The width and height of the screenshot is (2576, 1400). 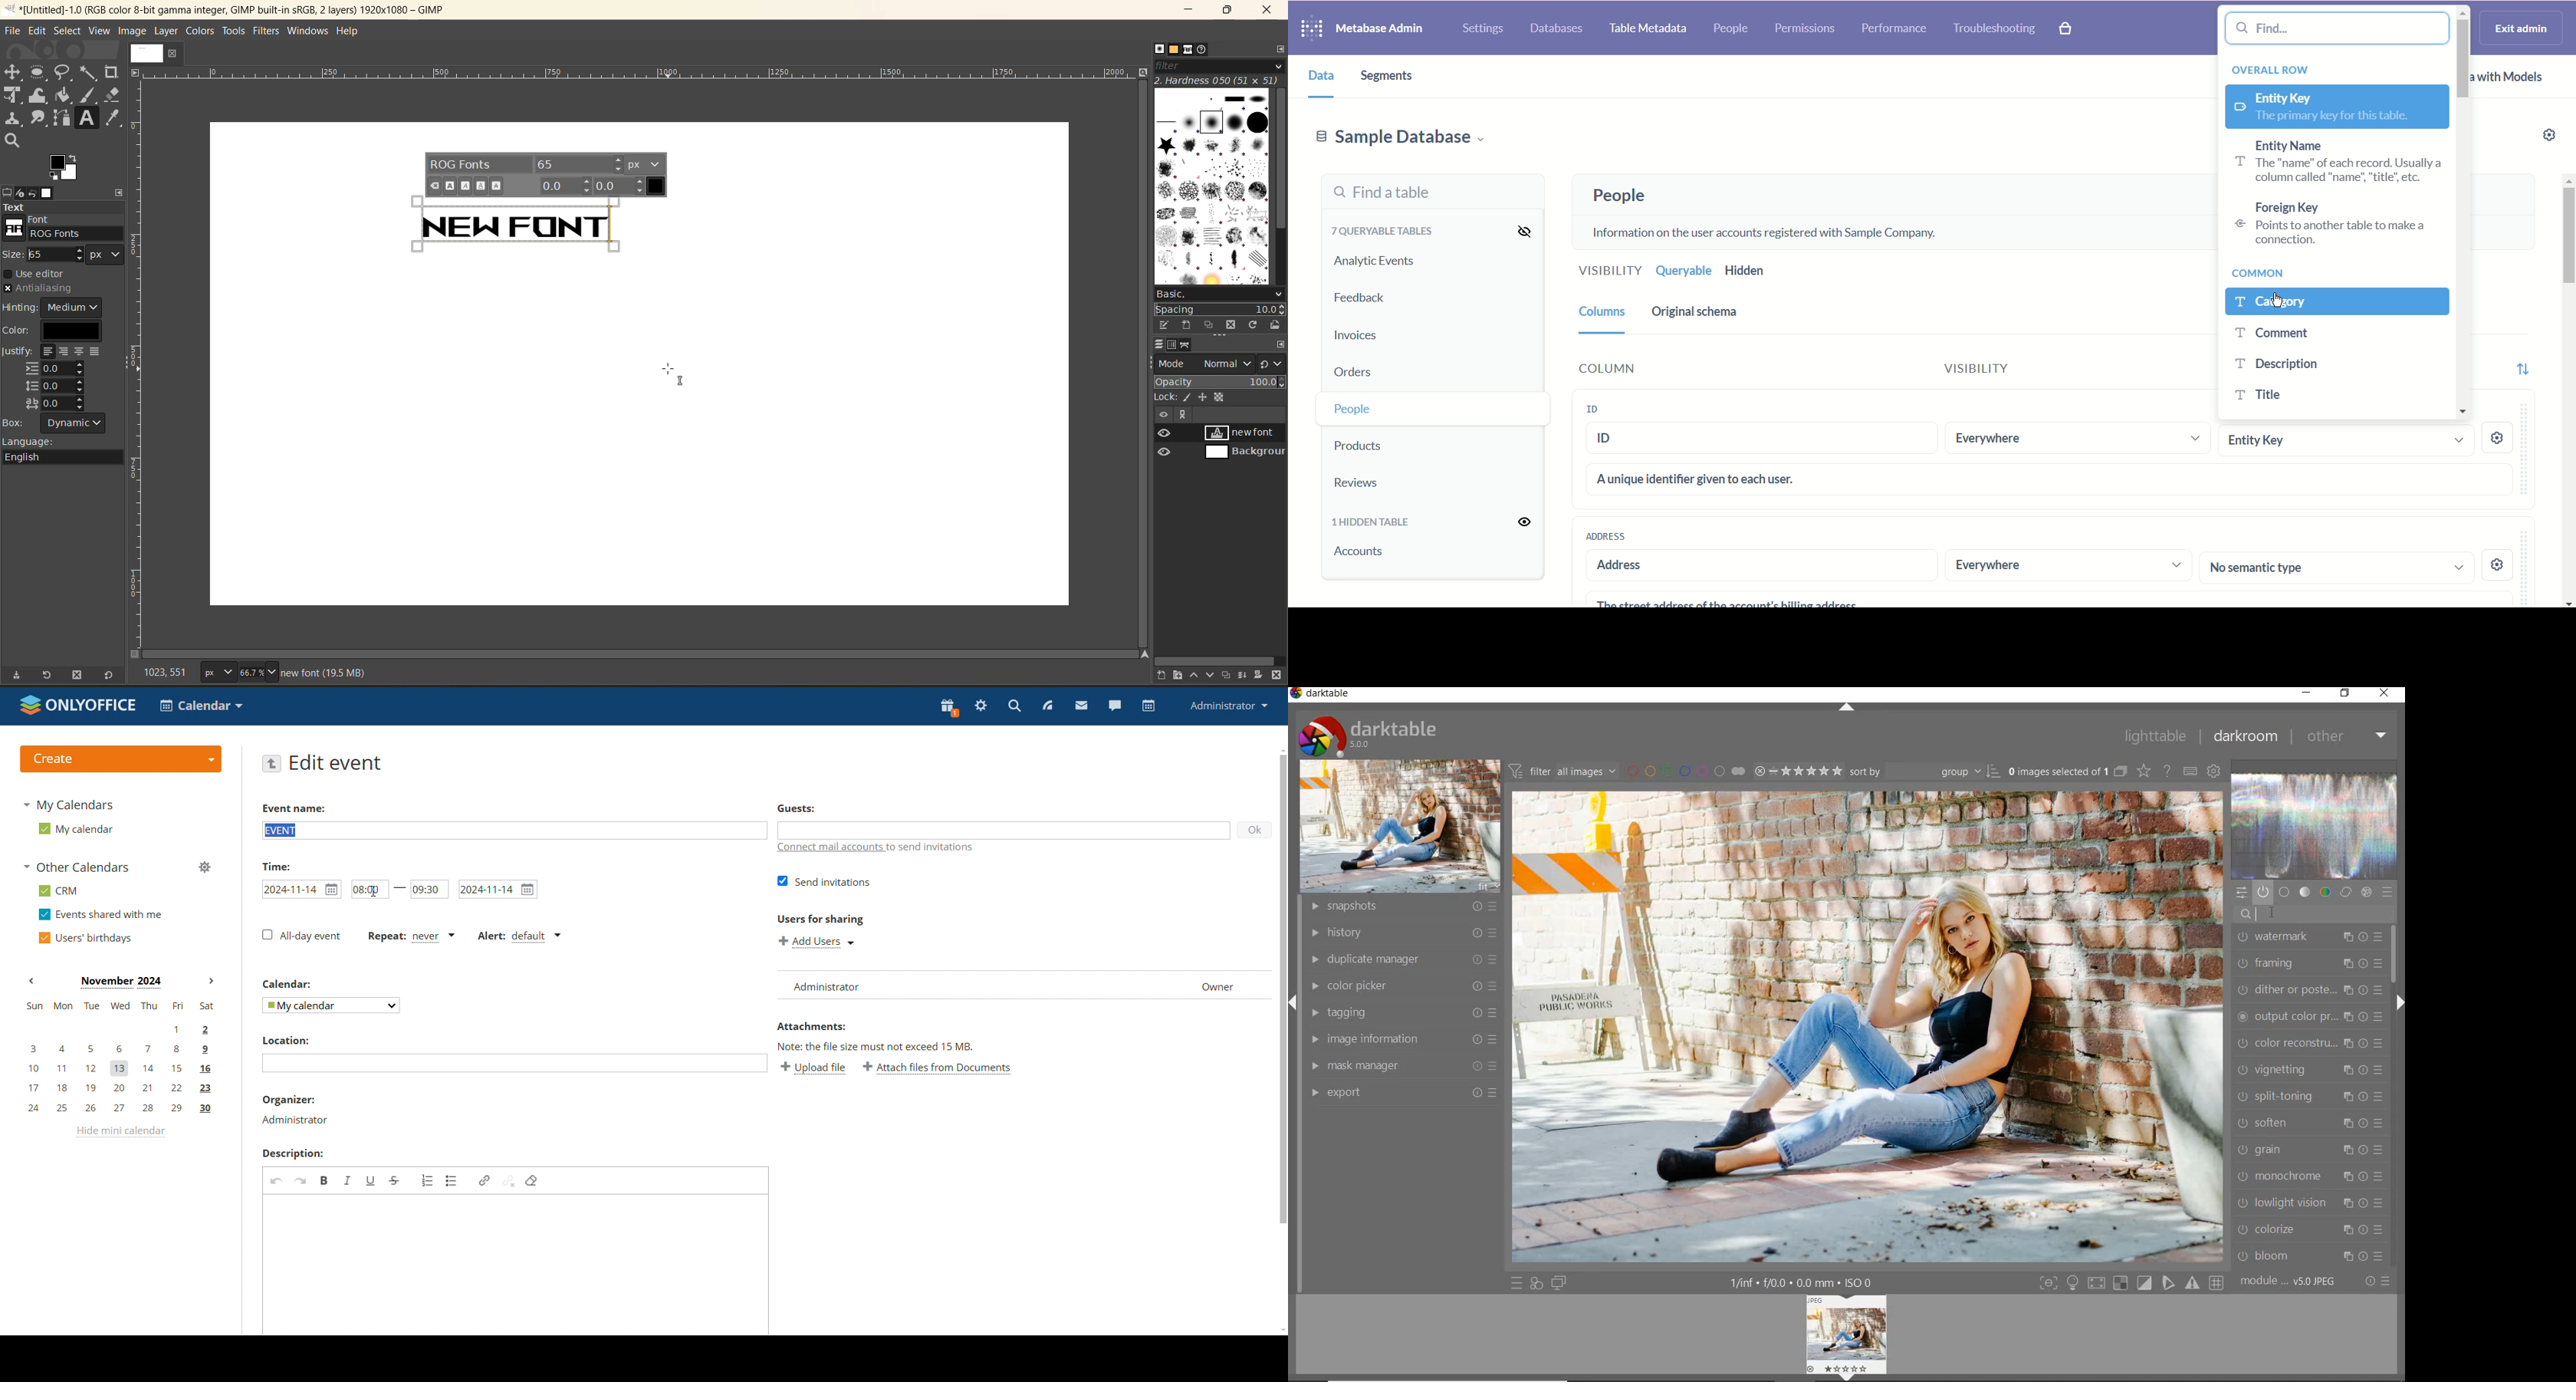 What do you see at coordinates (429, 889) in the screenshot?
I see `end time` at bounding box center [429, 889].